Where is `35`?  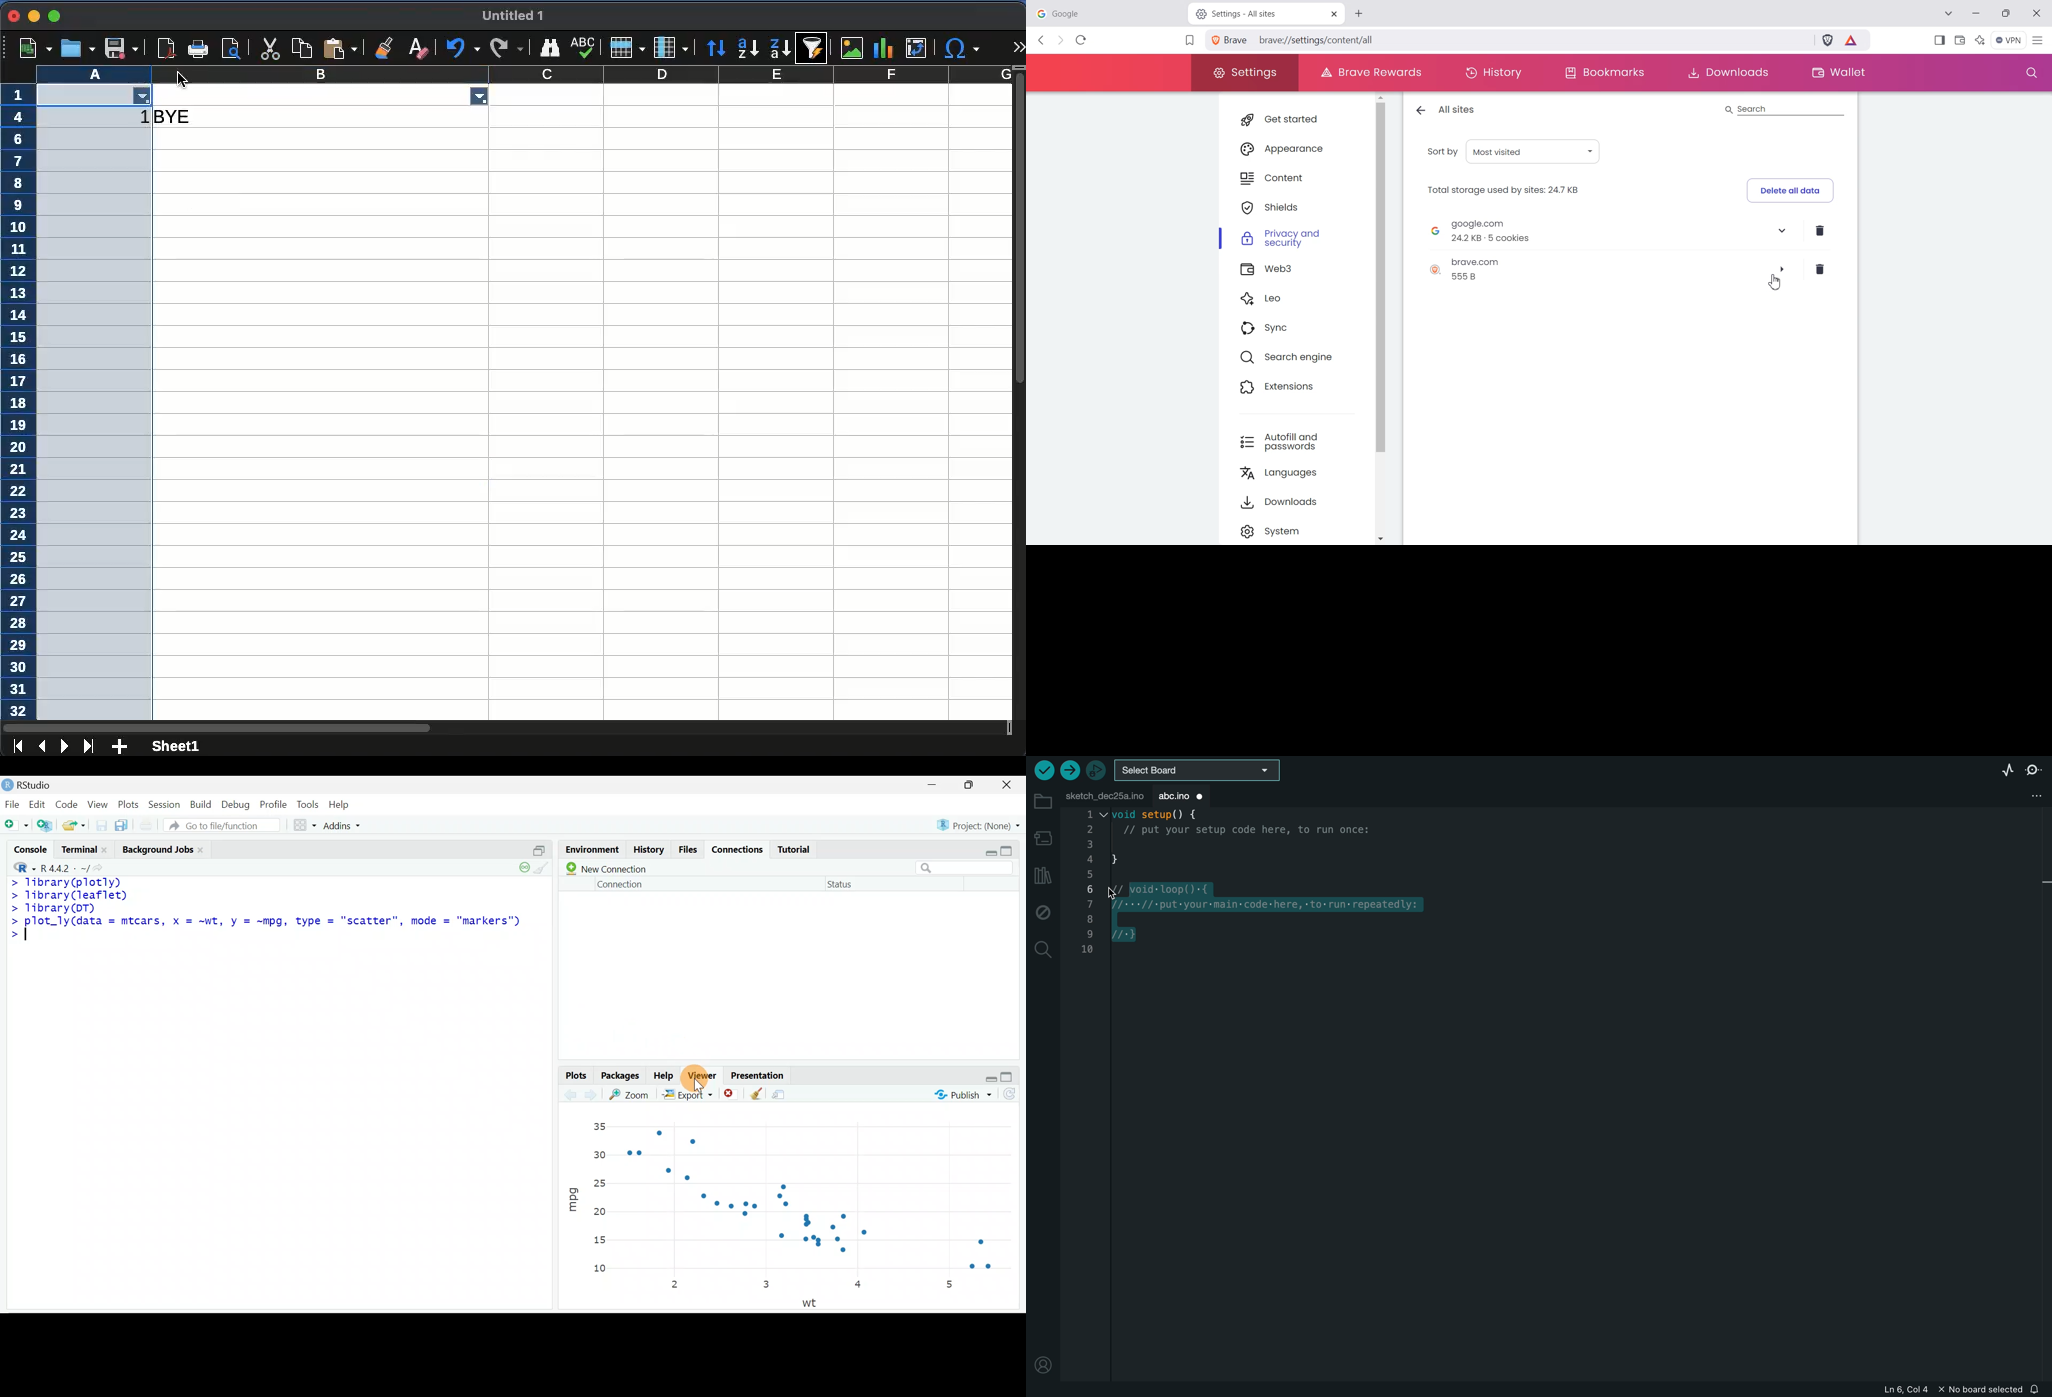
35 is located at coordinates (599, 1126).